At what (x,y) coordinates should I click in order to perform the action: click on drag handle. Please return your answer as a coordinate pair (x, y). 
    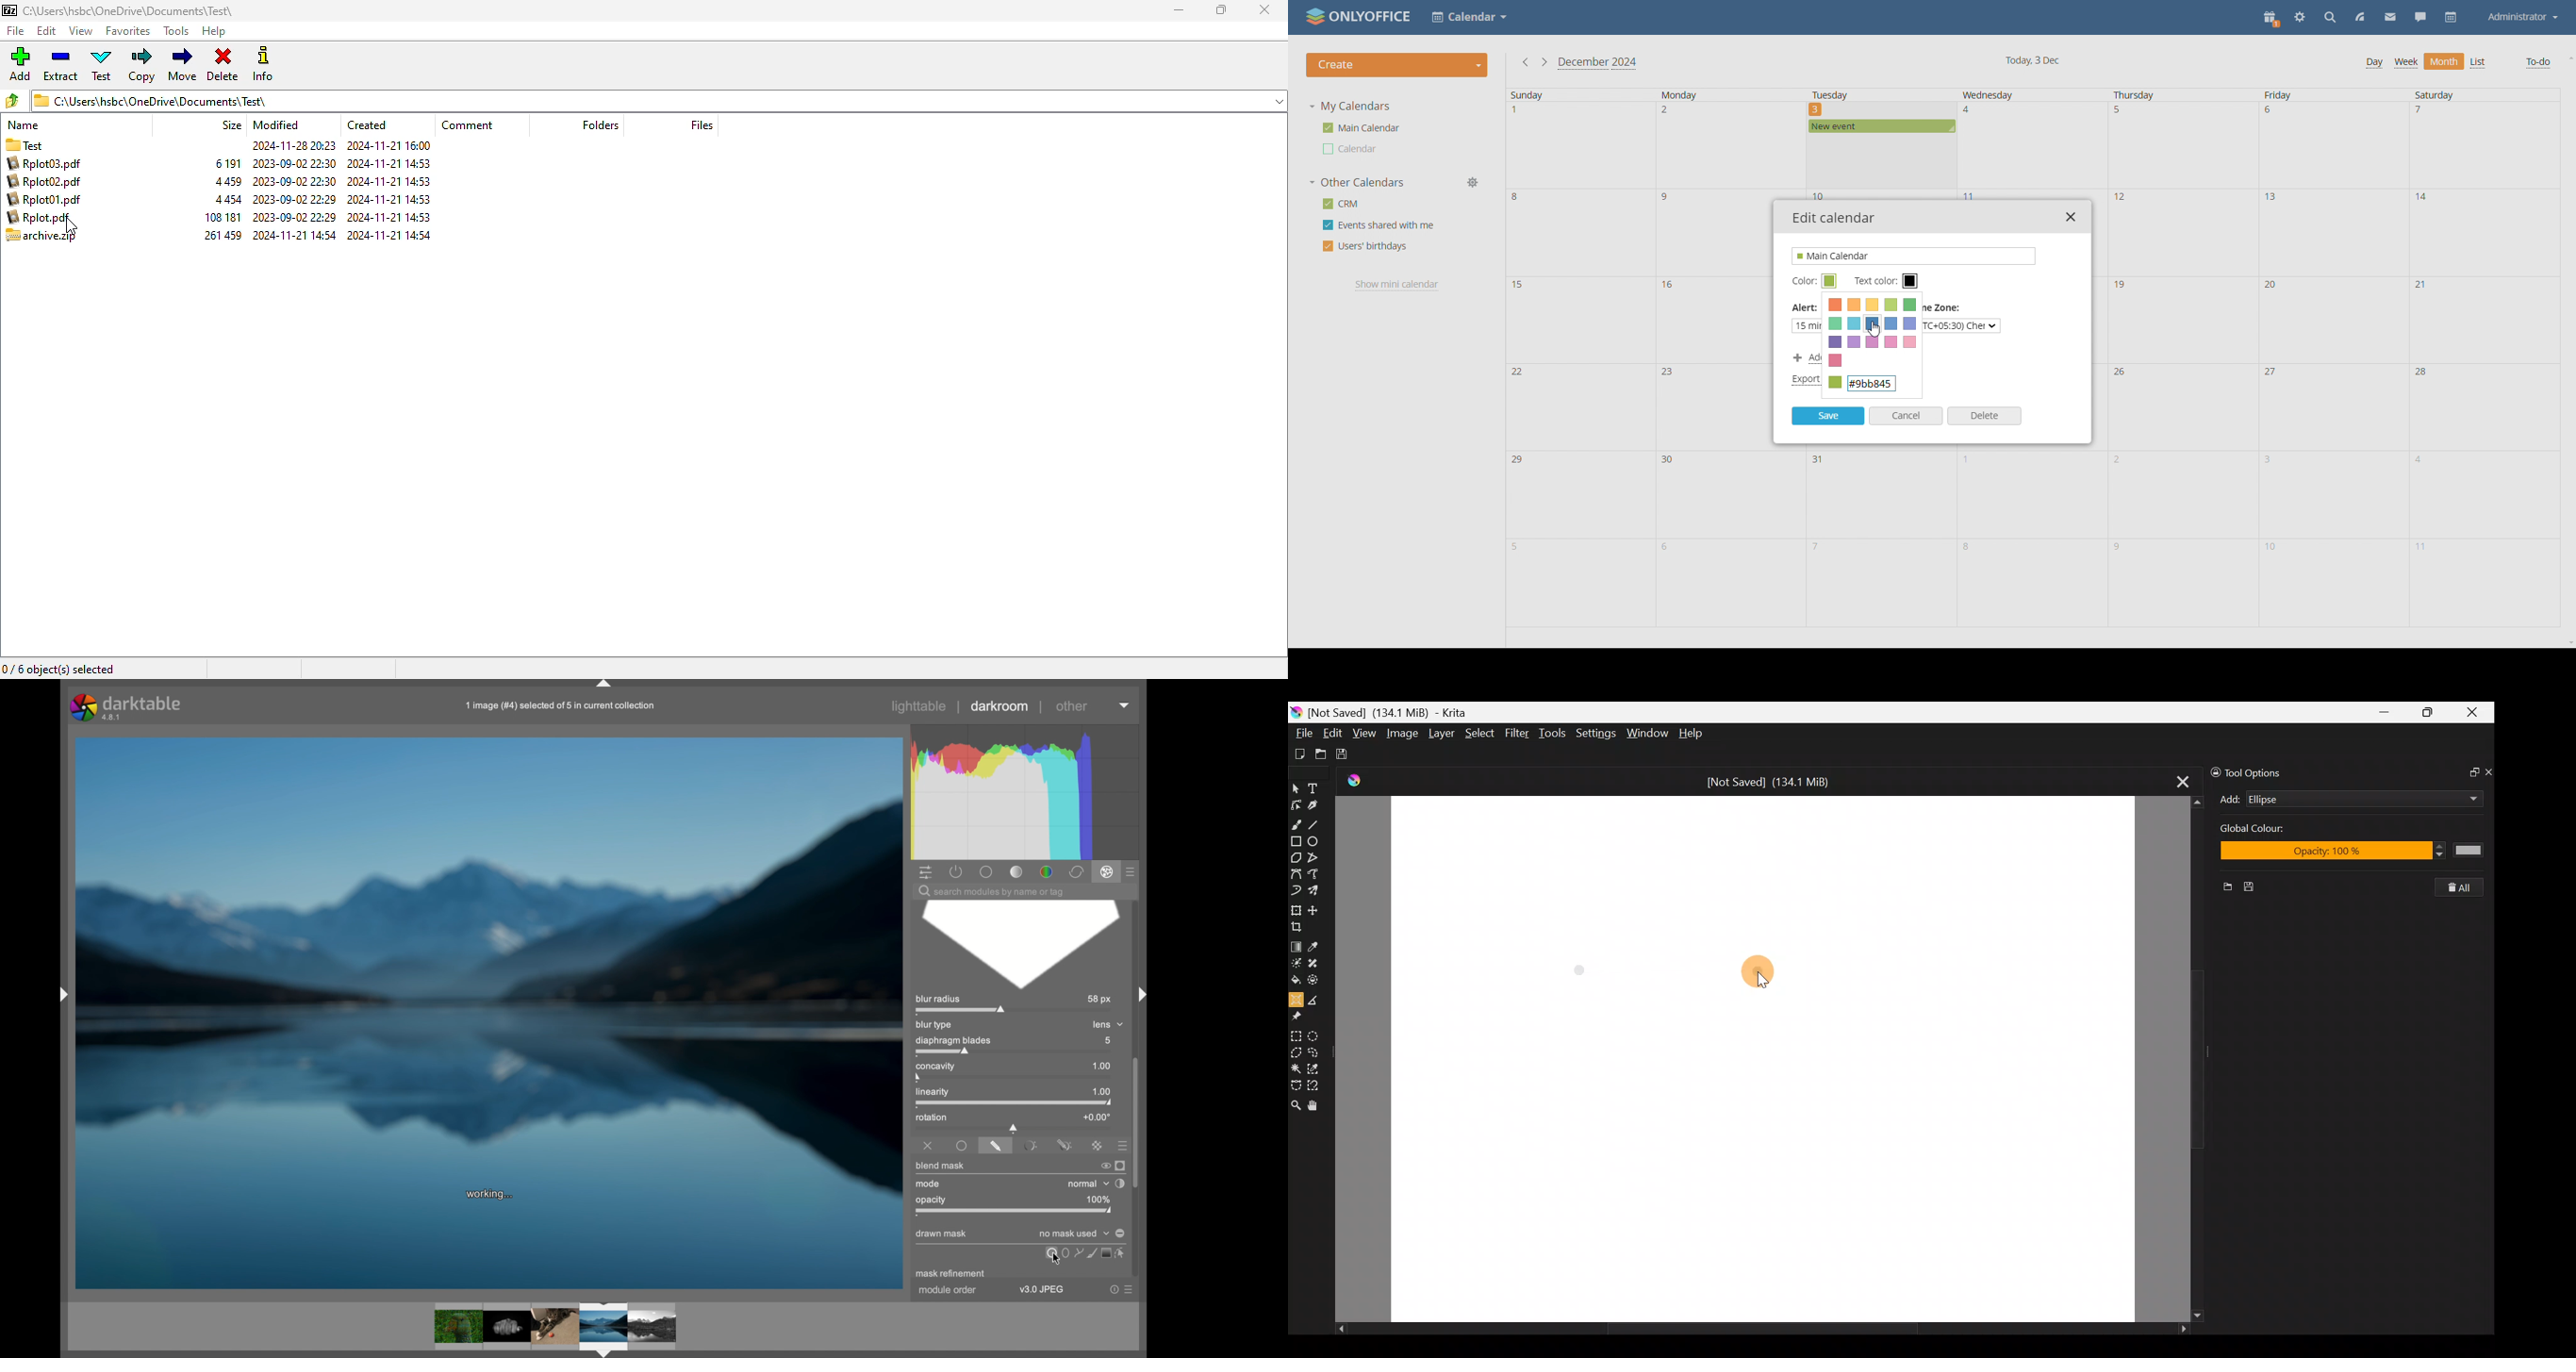
    Looking at the image, I should click on (605, 685).